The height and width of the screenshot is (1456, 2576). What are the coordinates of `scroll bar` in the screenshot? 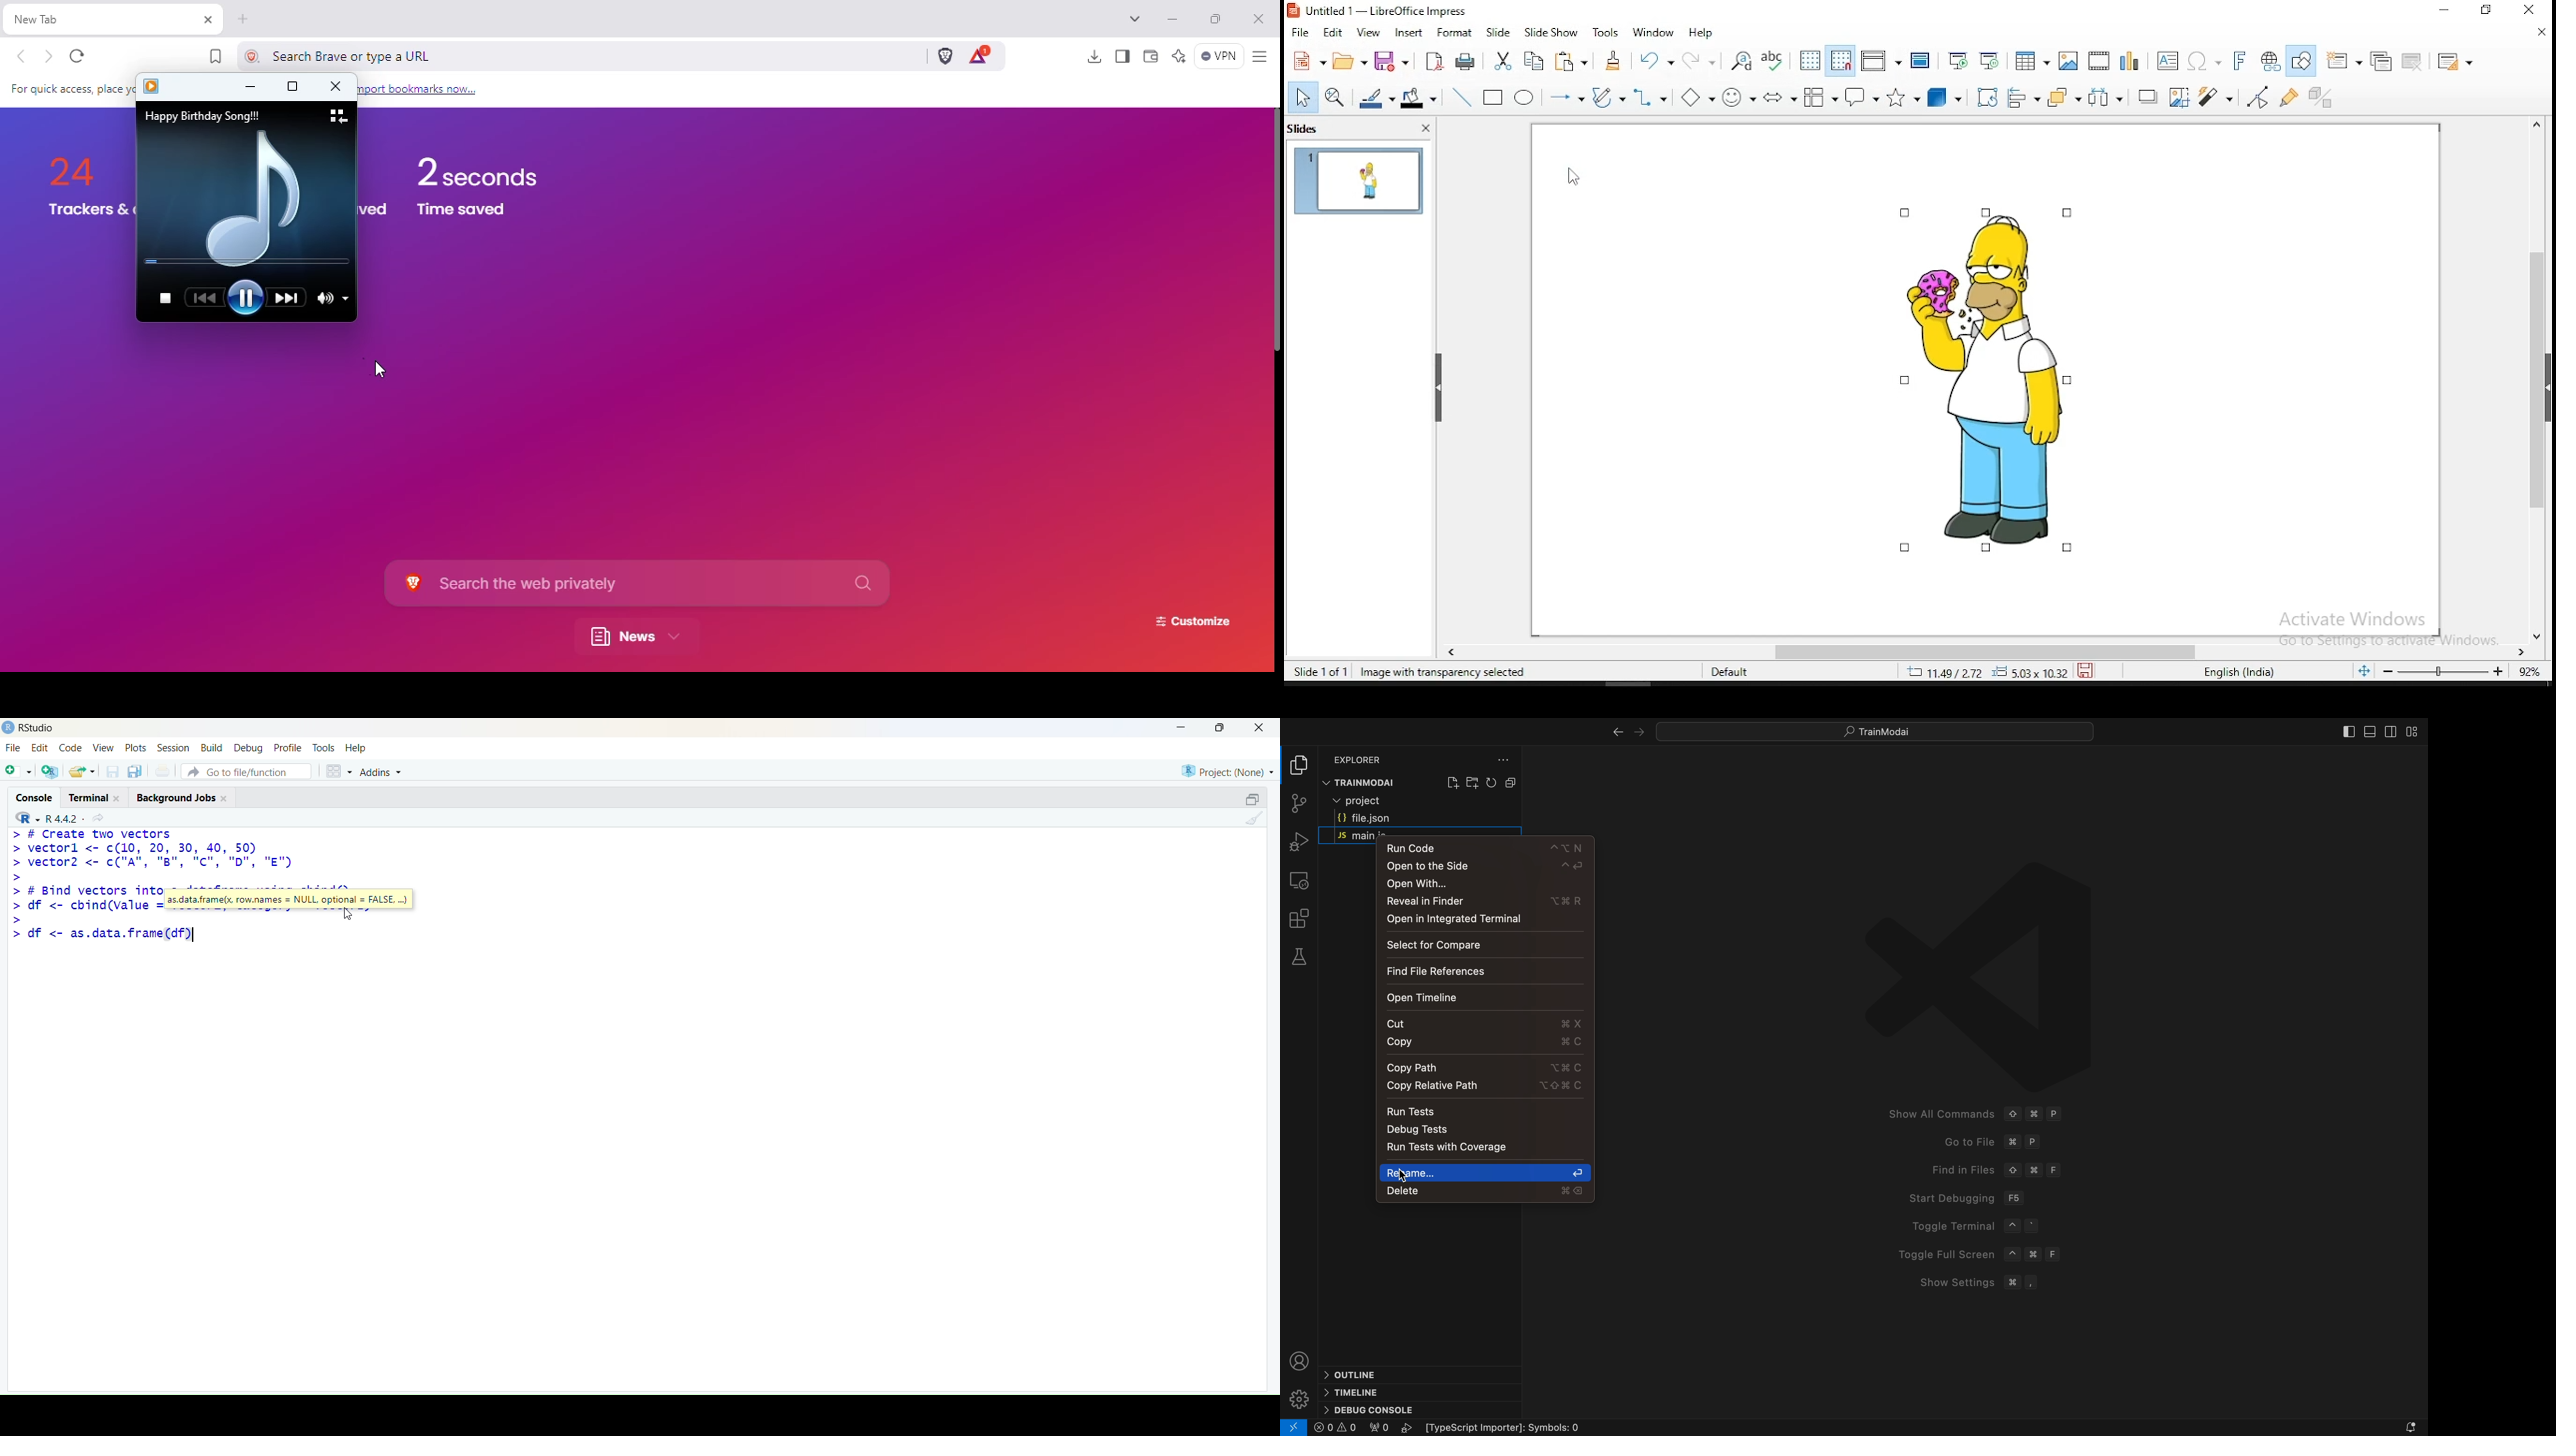 It's located at (1989, 652).